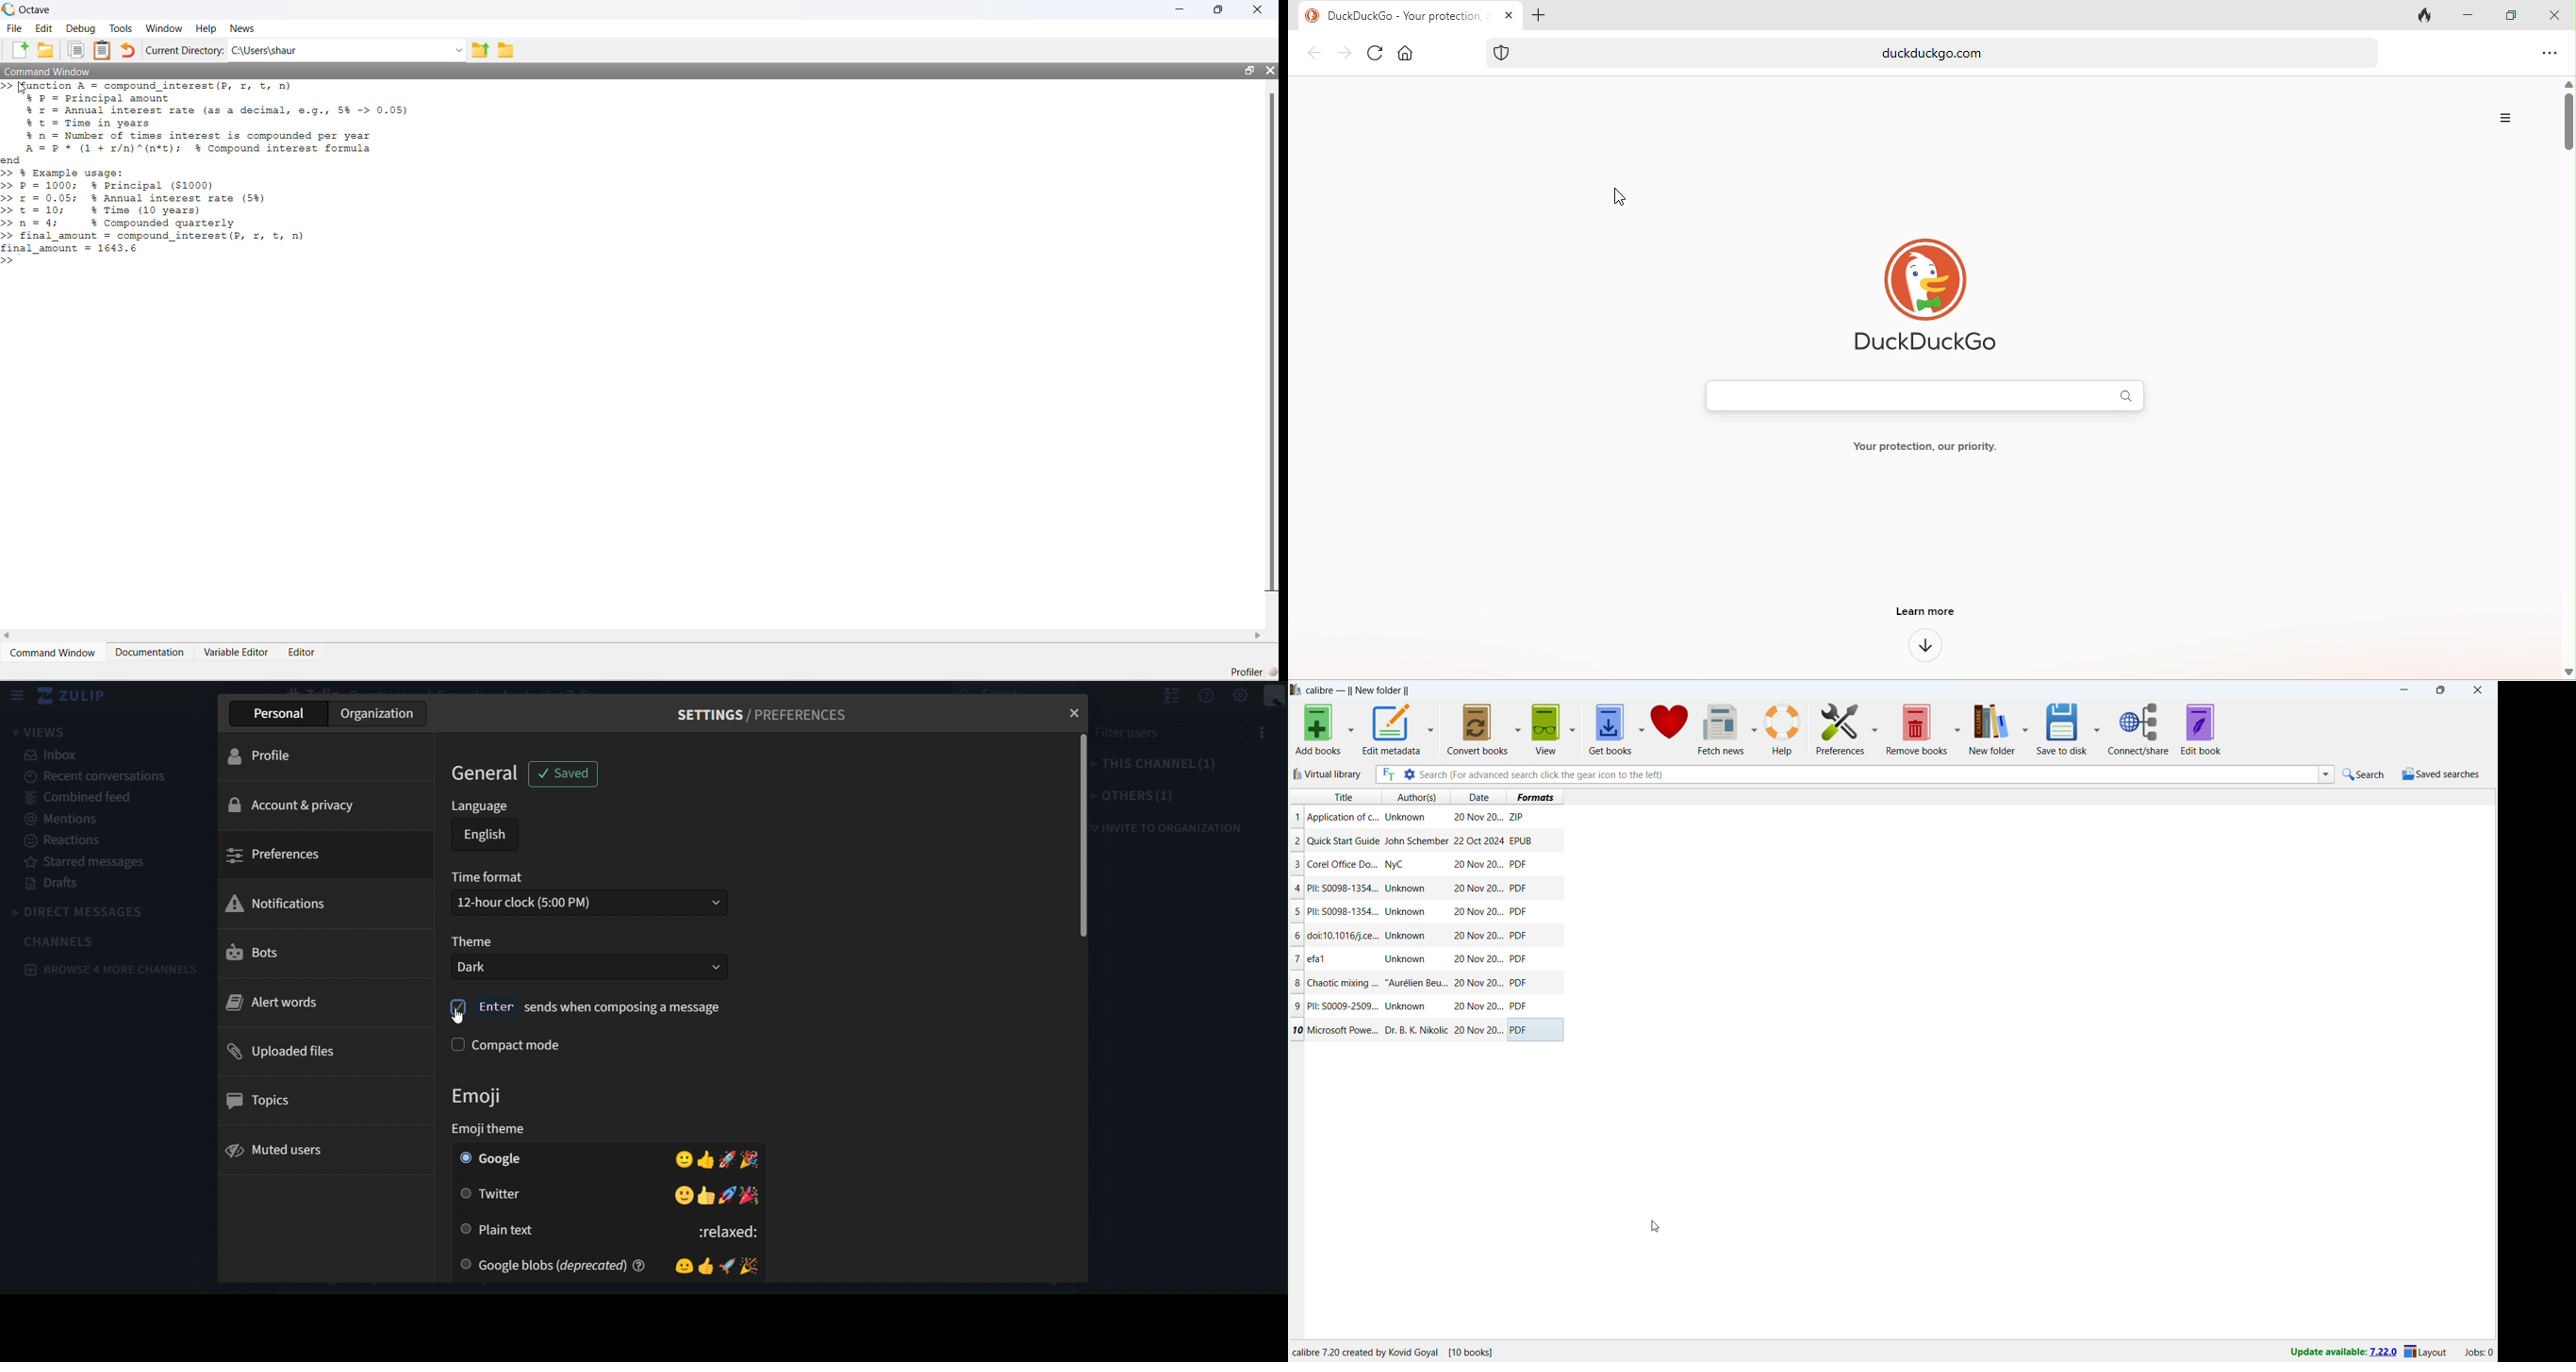 The height and width of the screenshot is (1372, 2576). I want to click on Plain text, so click(580, 1230).